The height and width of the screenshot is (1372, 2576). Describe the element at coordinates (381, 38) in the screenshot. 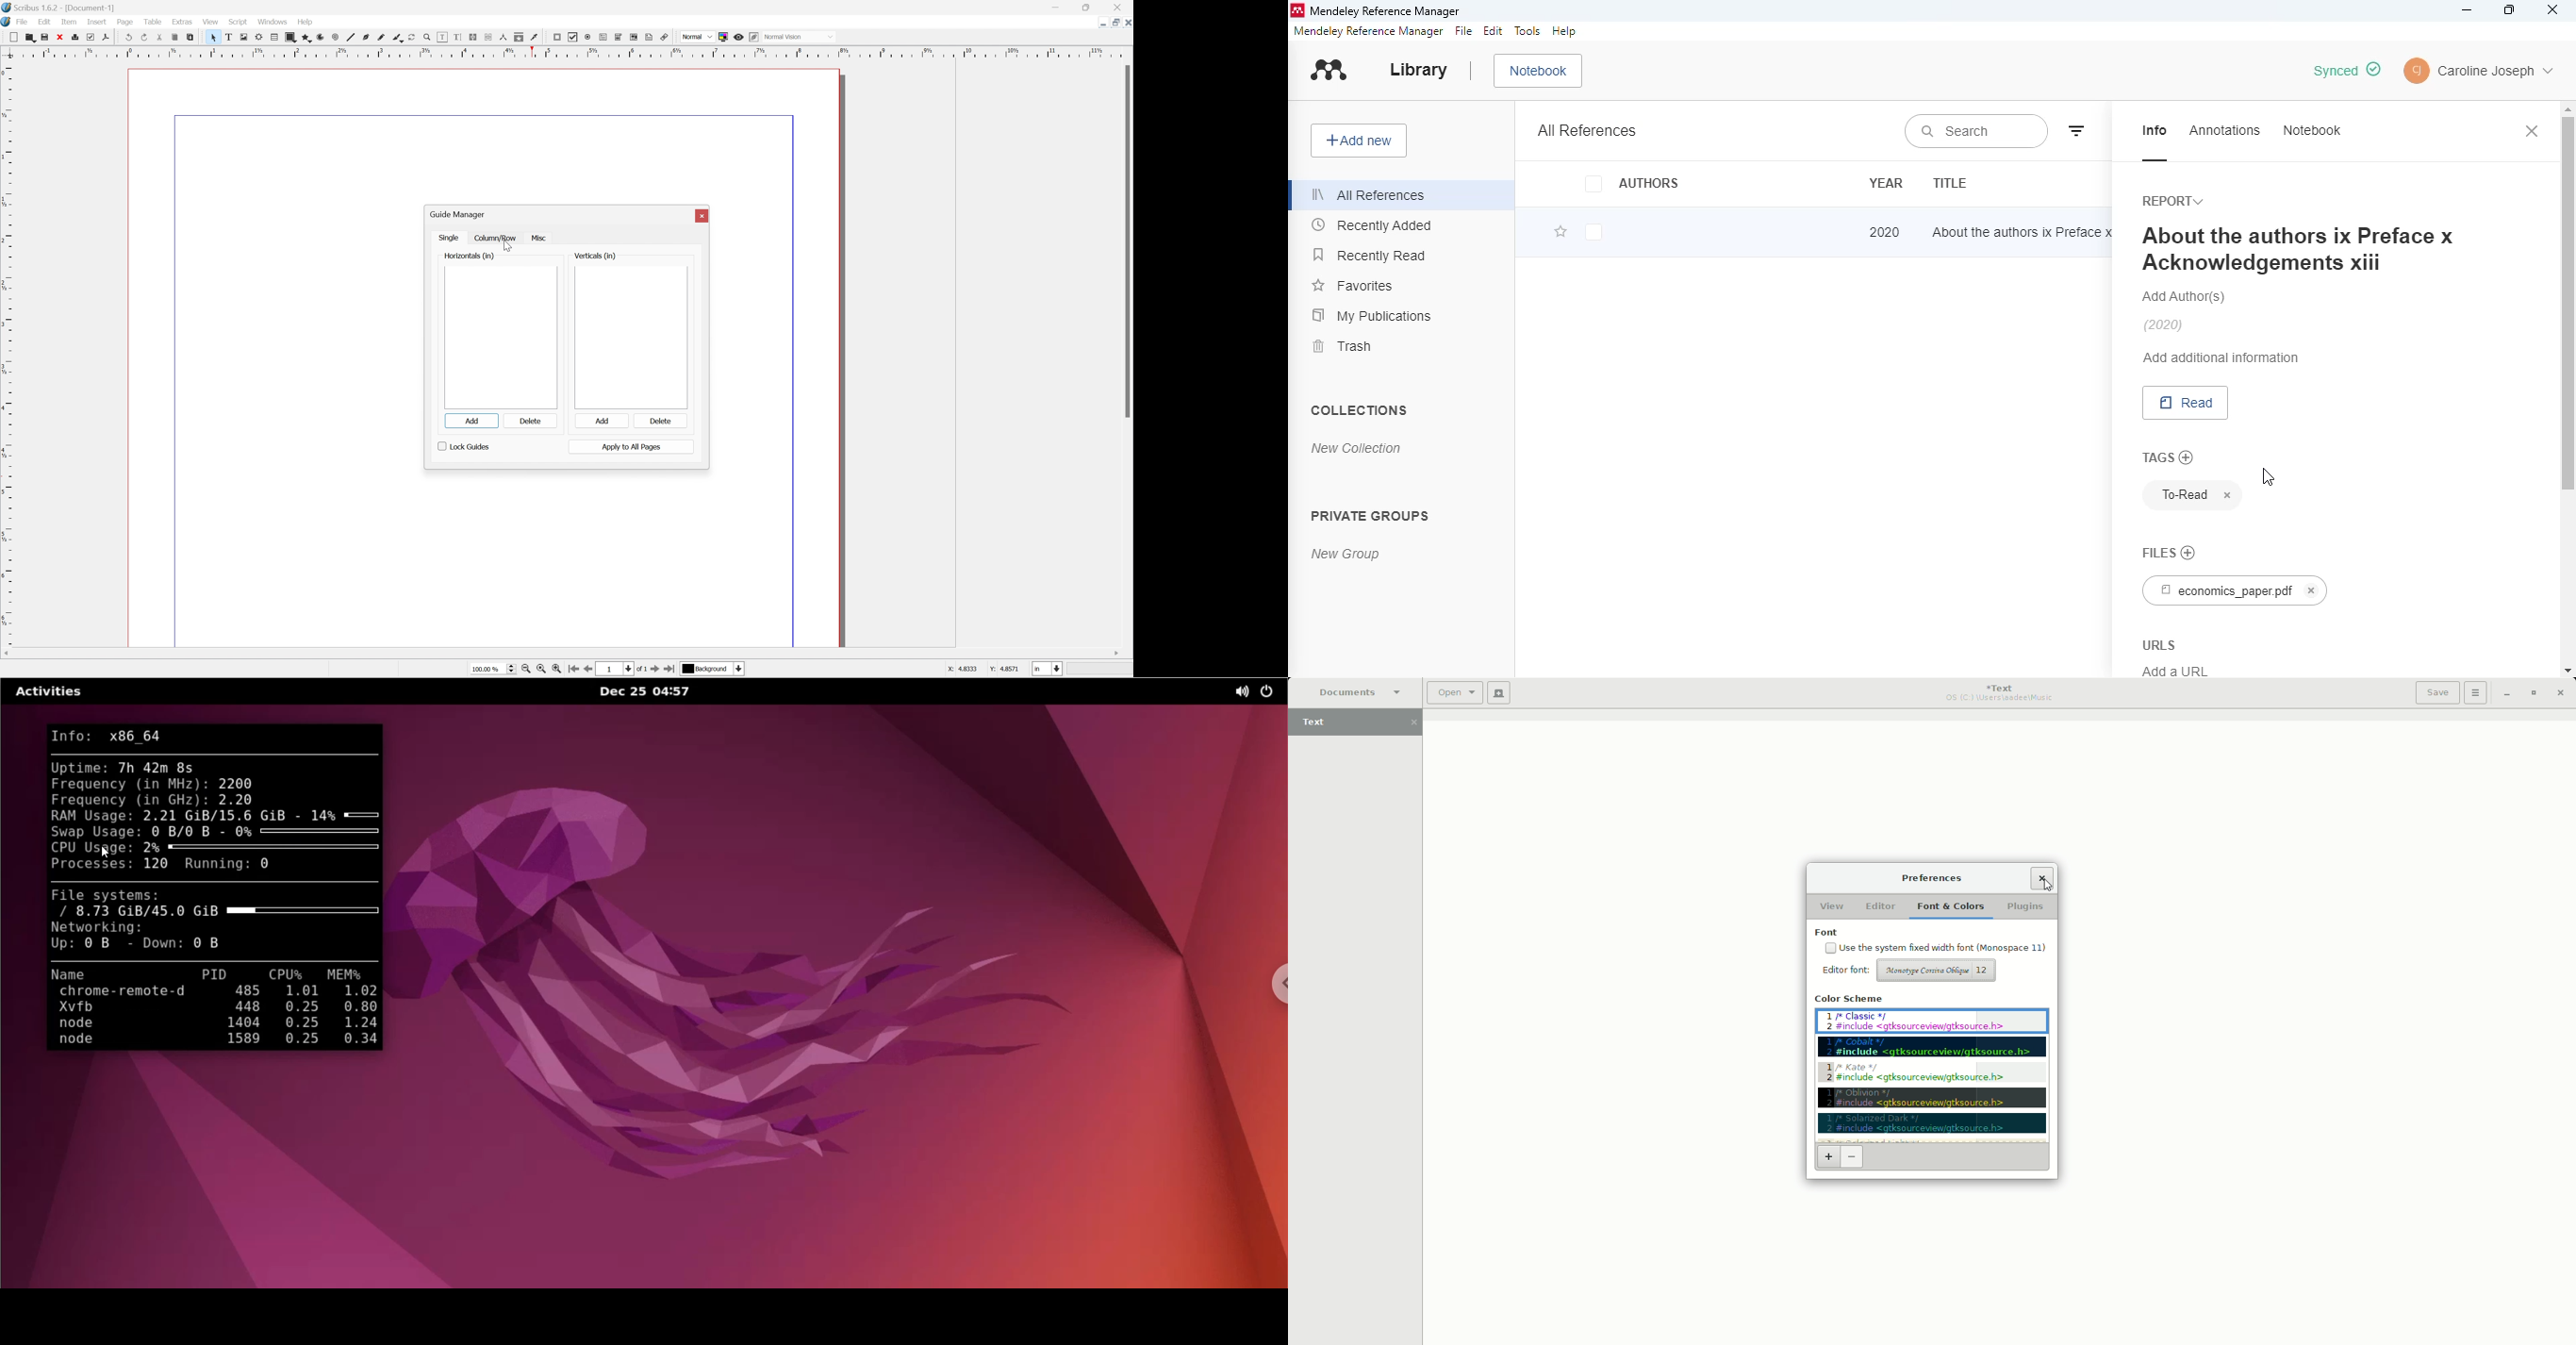

I see `freehand line` at that location.